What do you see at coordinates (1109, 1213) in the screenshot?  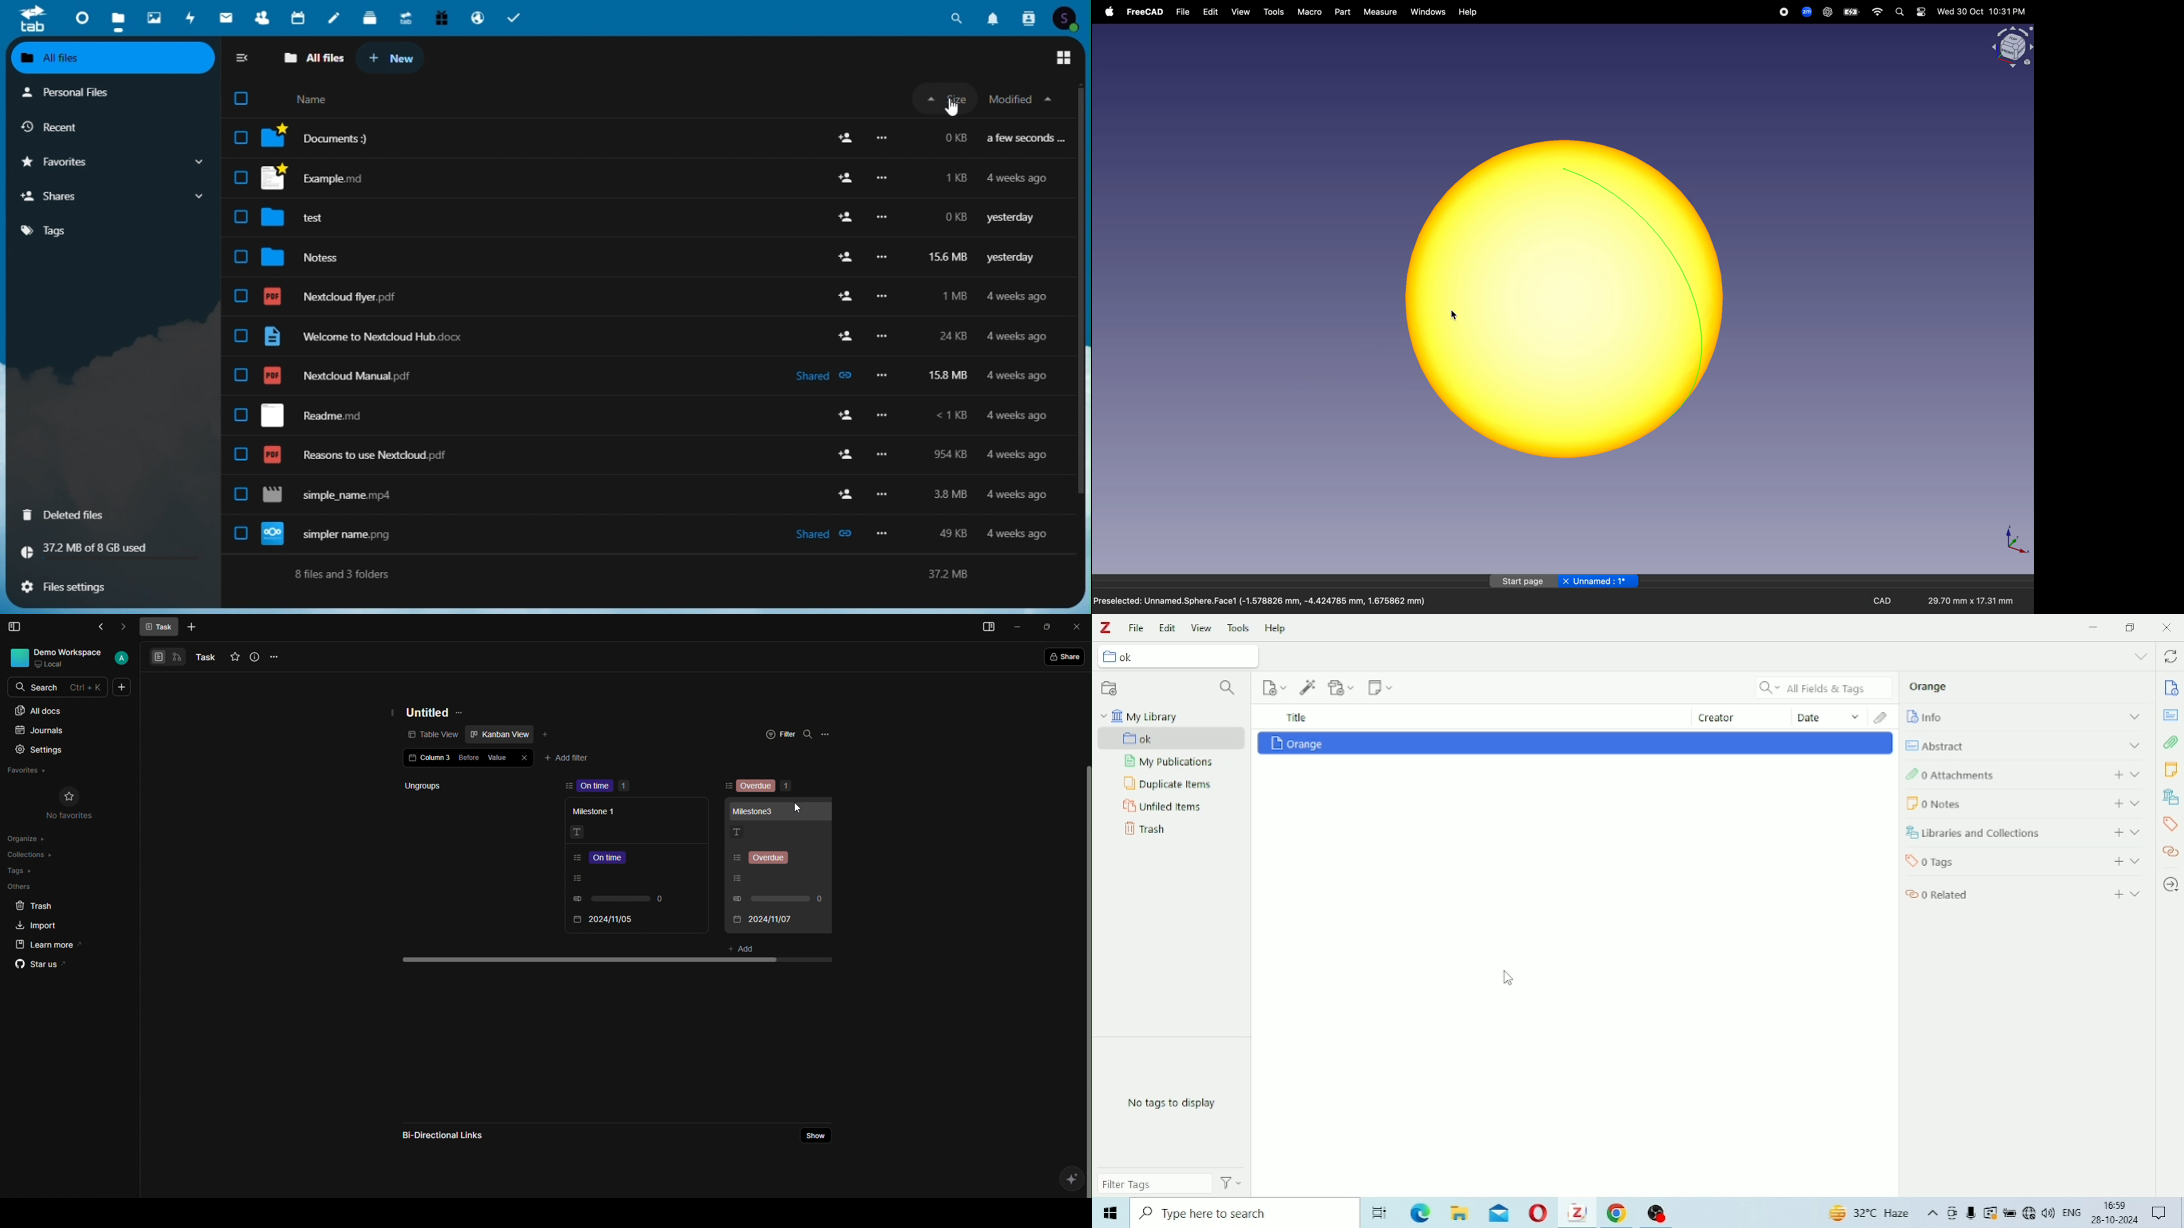 I see `Microsoft Edge` at bounding box center [1109, 1213].